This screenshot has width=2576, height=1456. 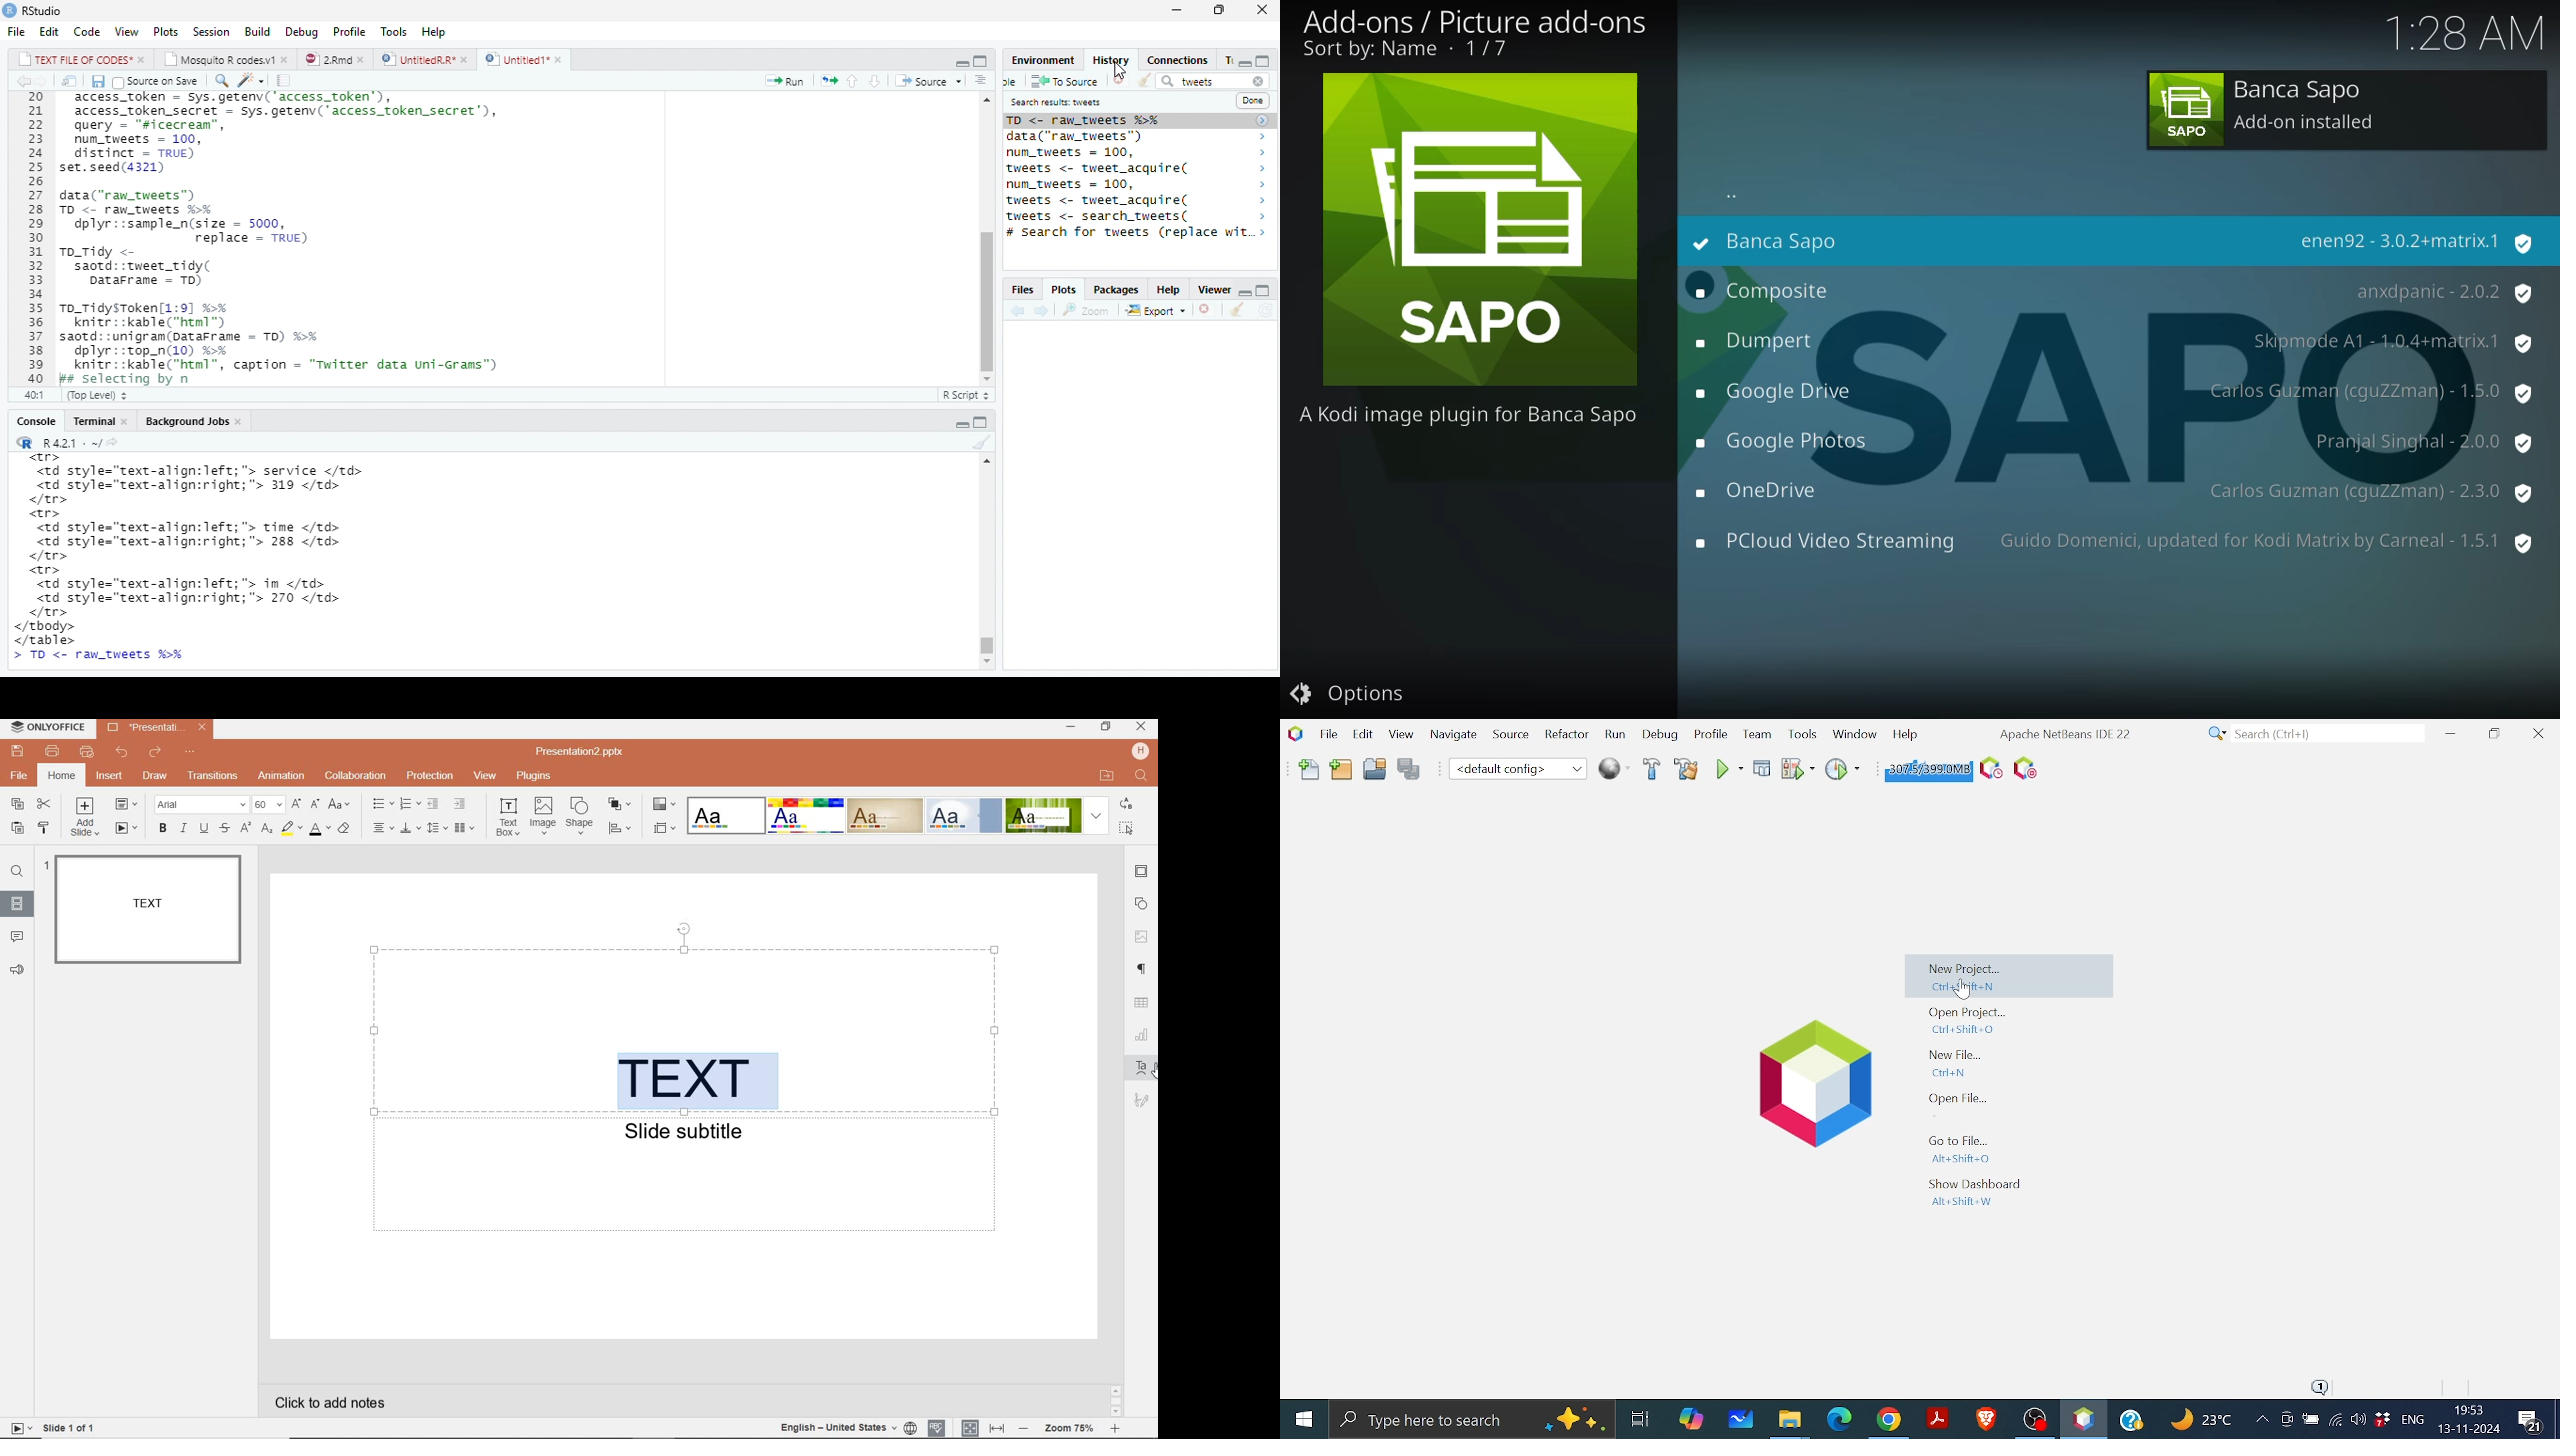 I want to click on version, so click(x=2391, y=342).